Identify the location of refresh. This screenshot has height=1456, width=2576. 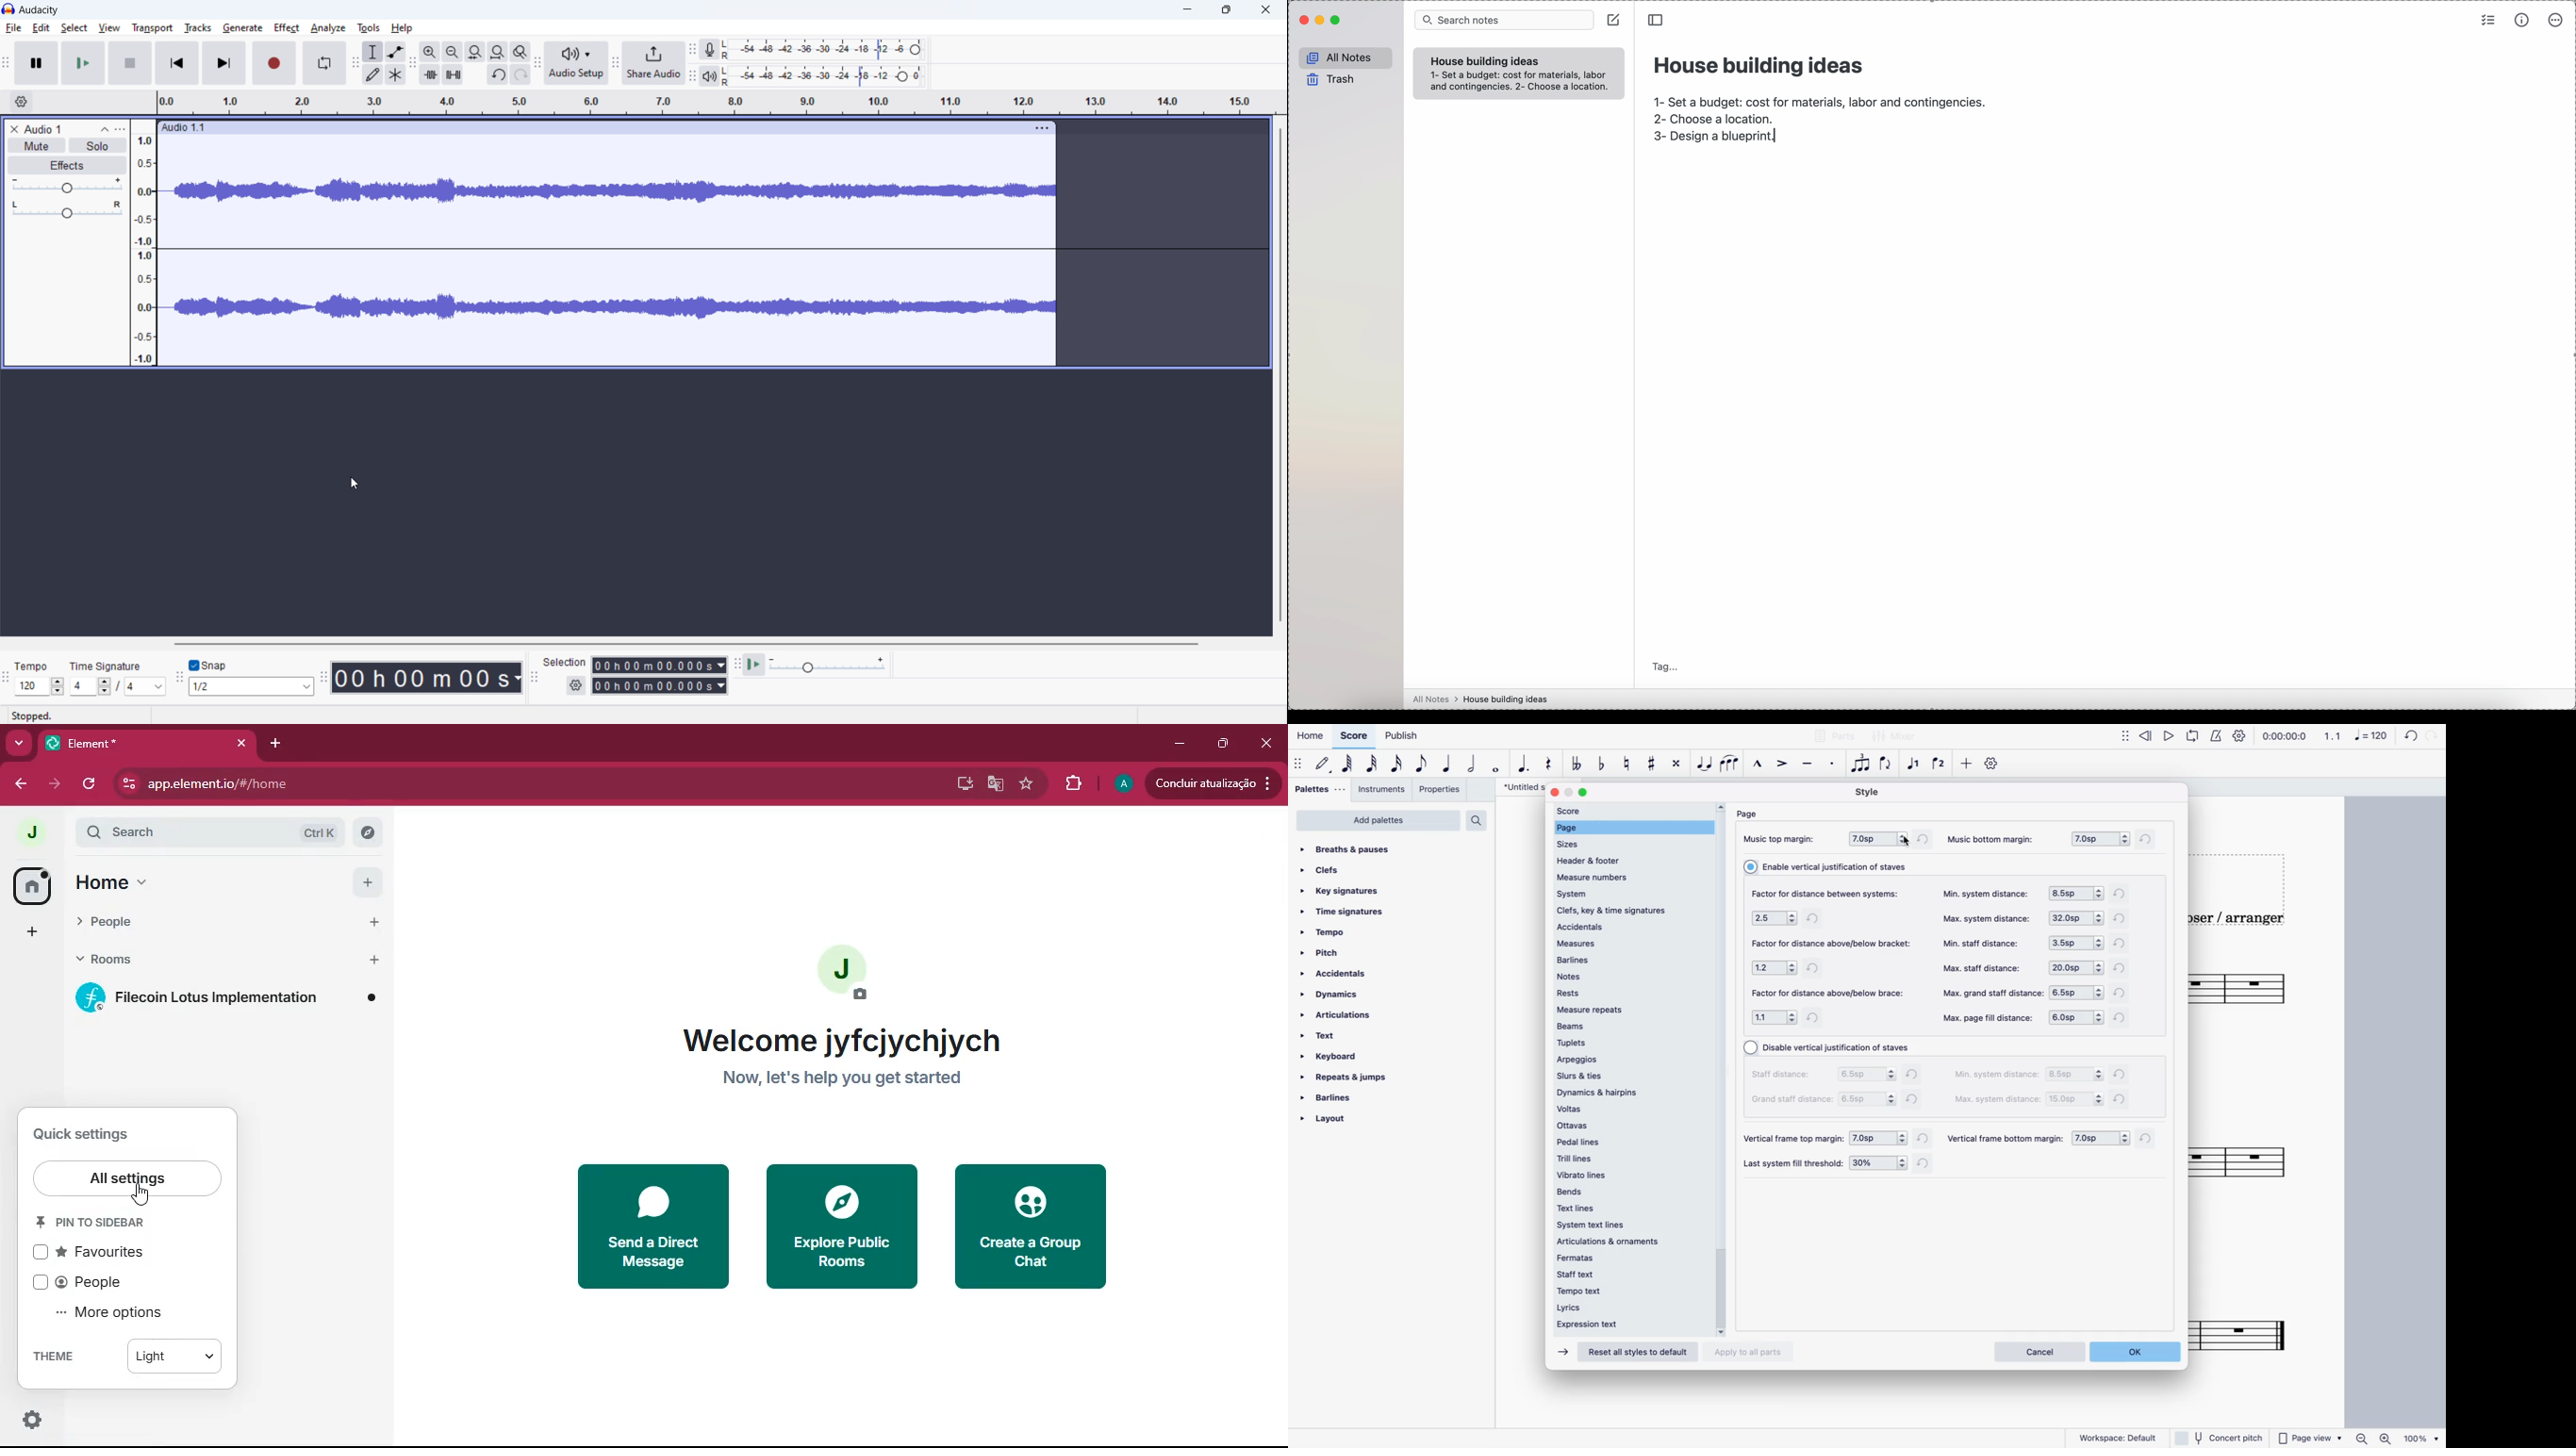
(2124, 918).